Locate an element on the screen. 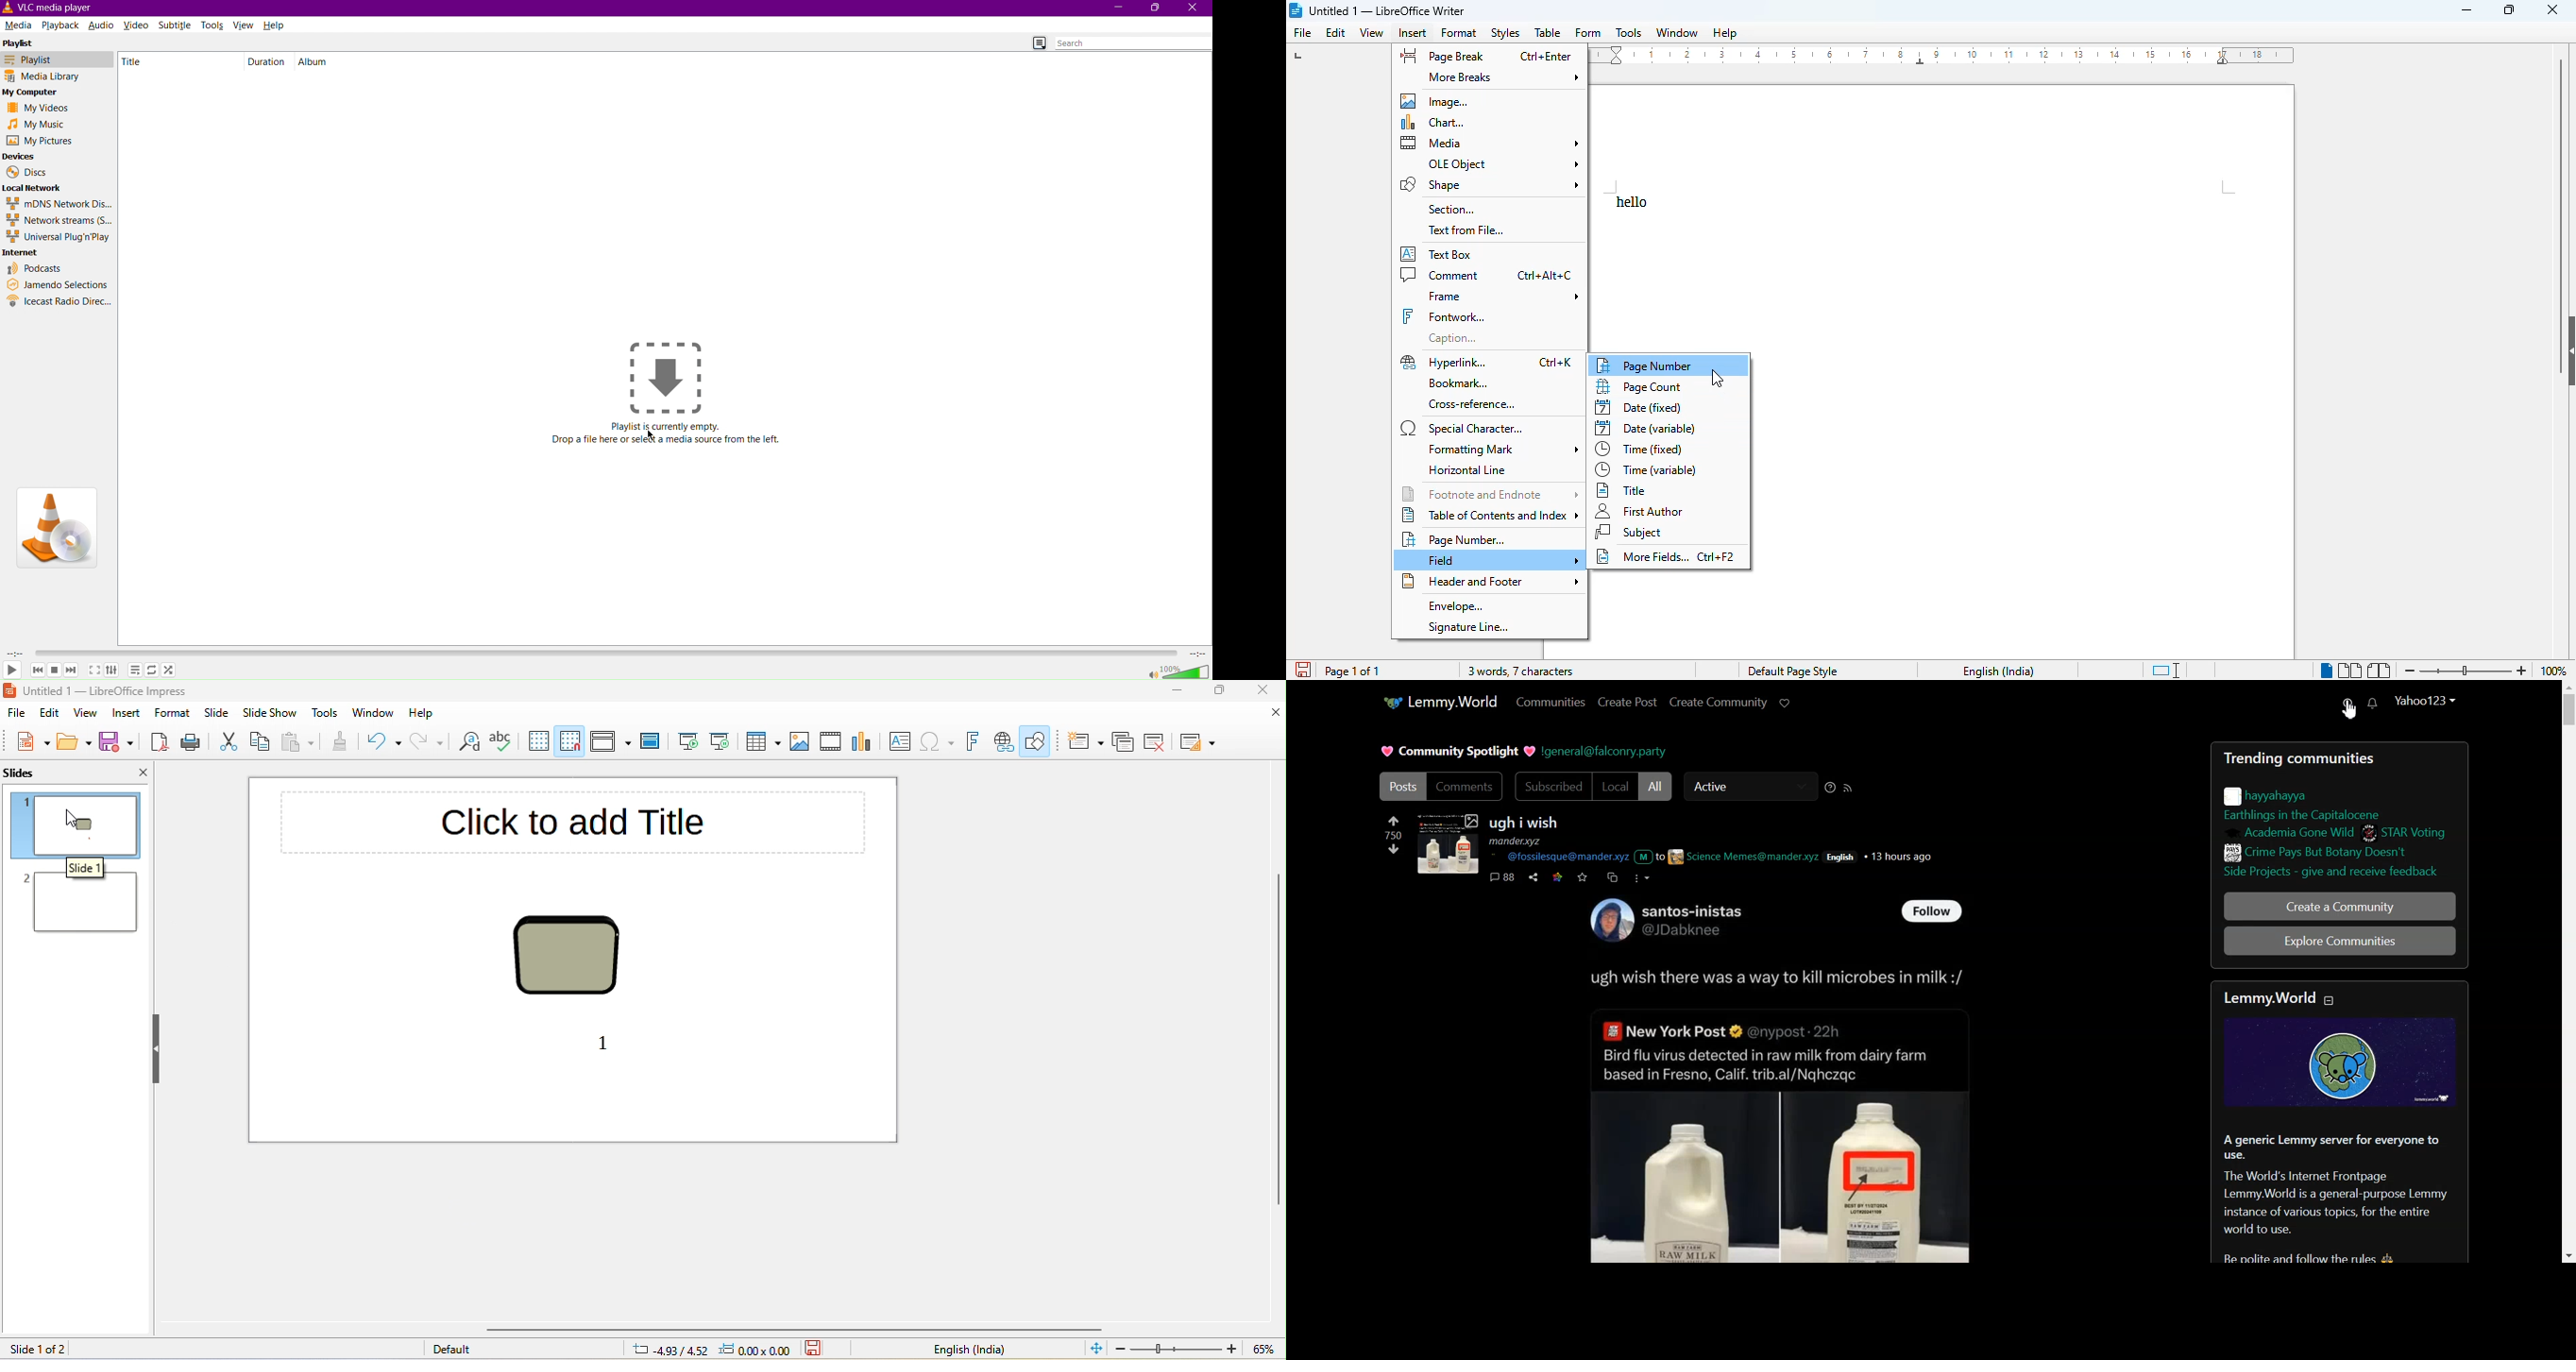 The image size is (2576, 1372). Text is located at coordinates (2341, 1124).